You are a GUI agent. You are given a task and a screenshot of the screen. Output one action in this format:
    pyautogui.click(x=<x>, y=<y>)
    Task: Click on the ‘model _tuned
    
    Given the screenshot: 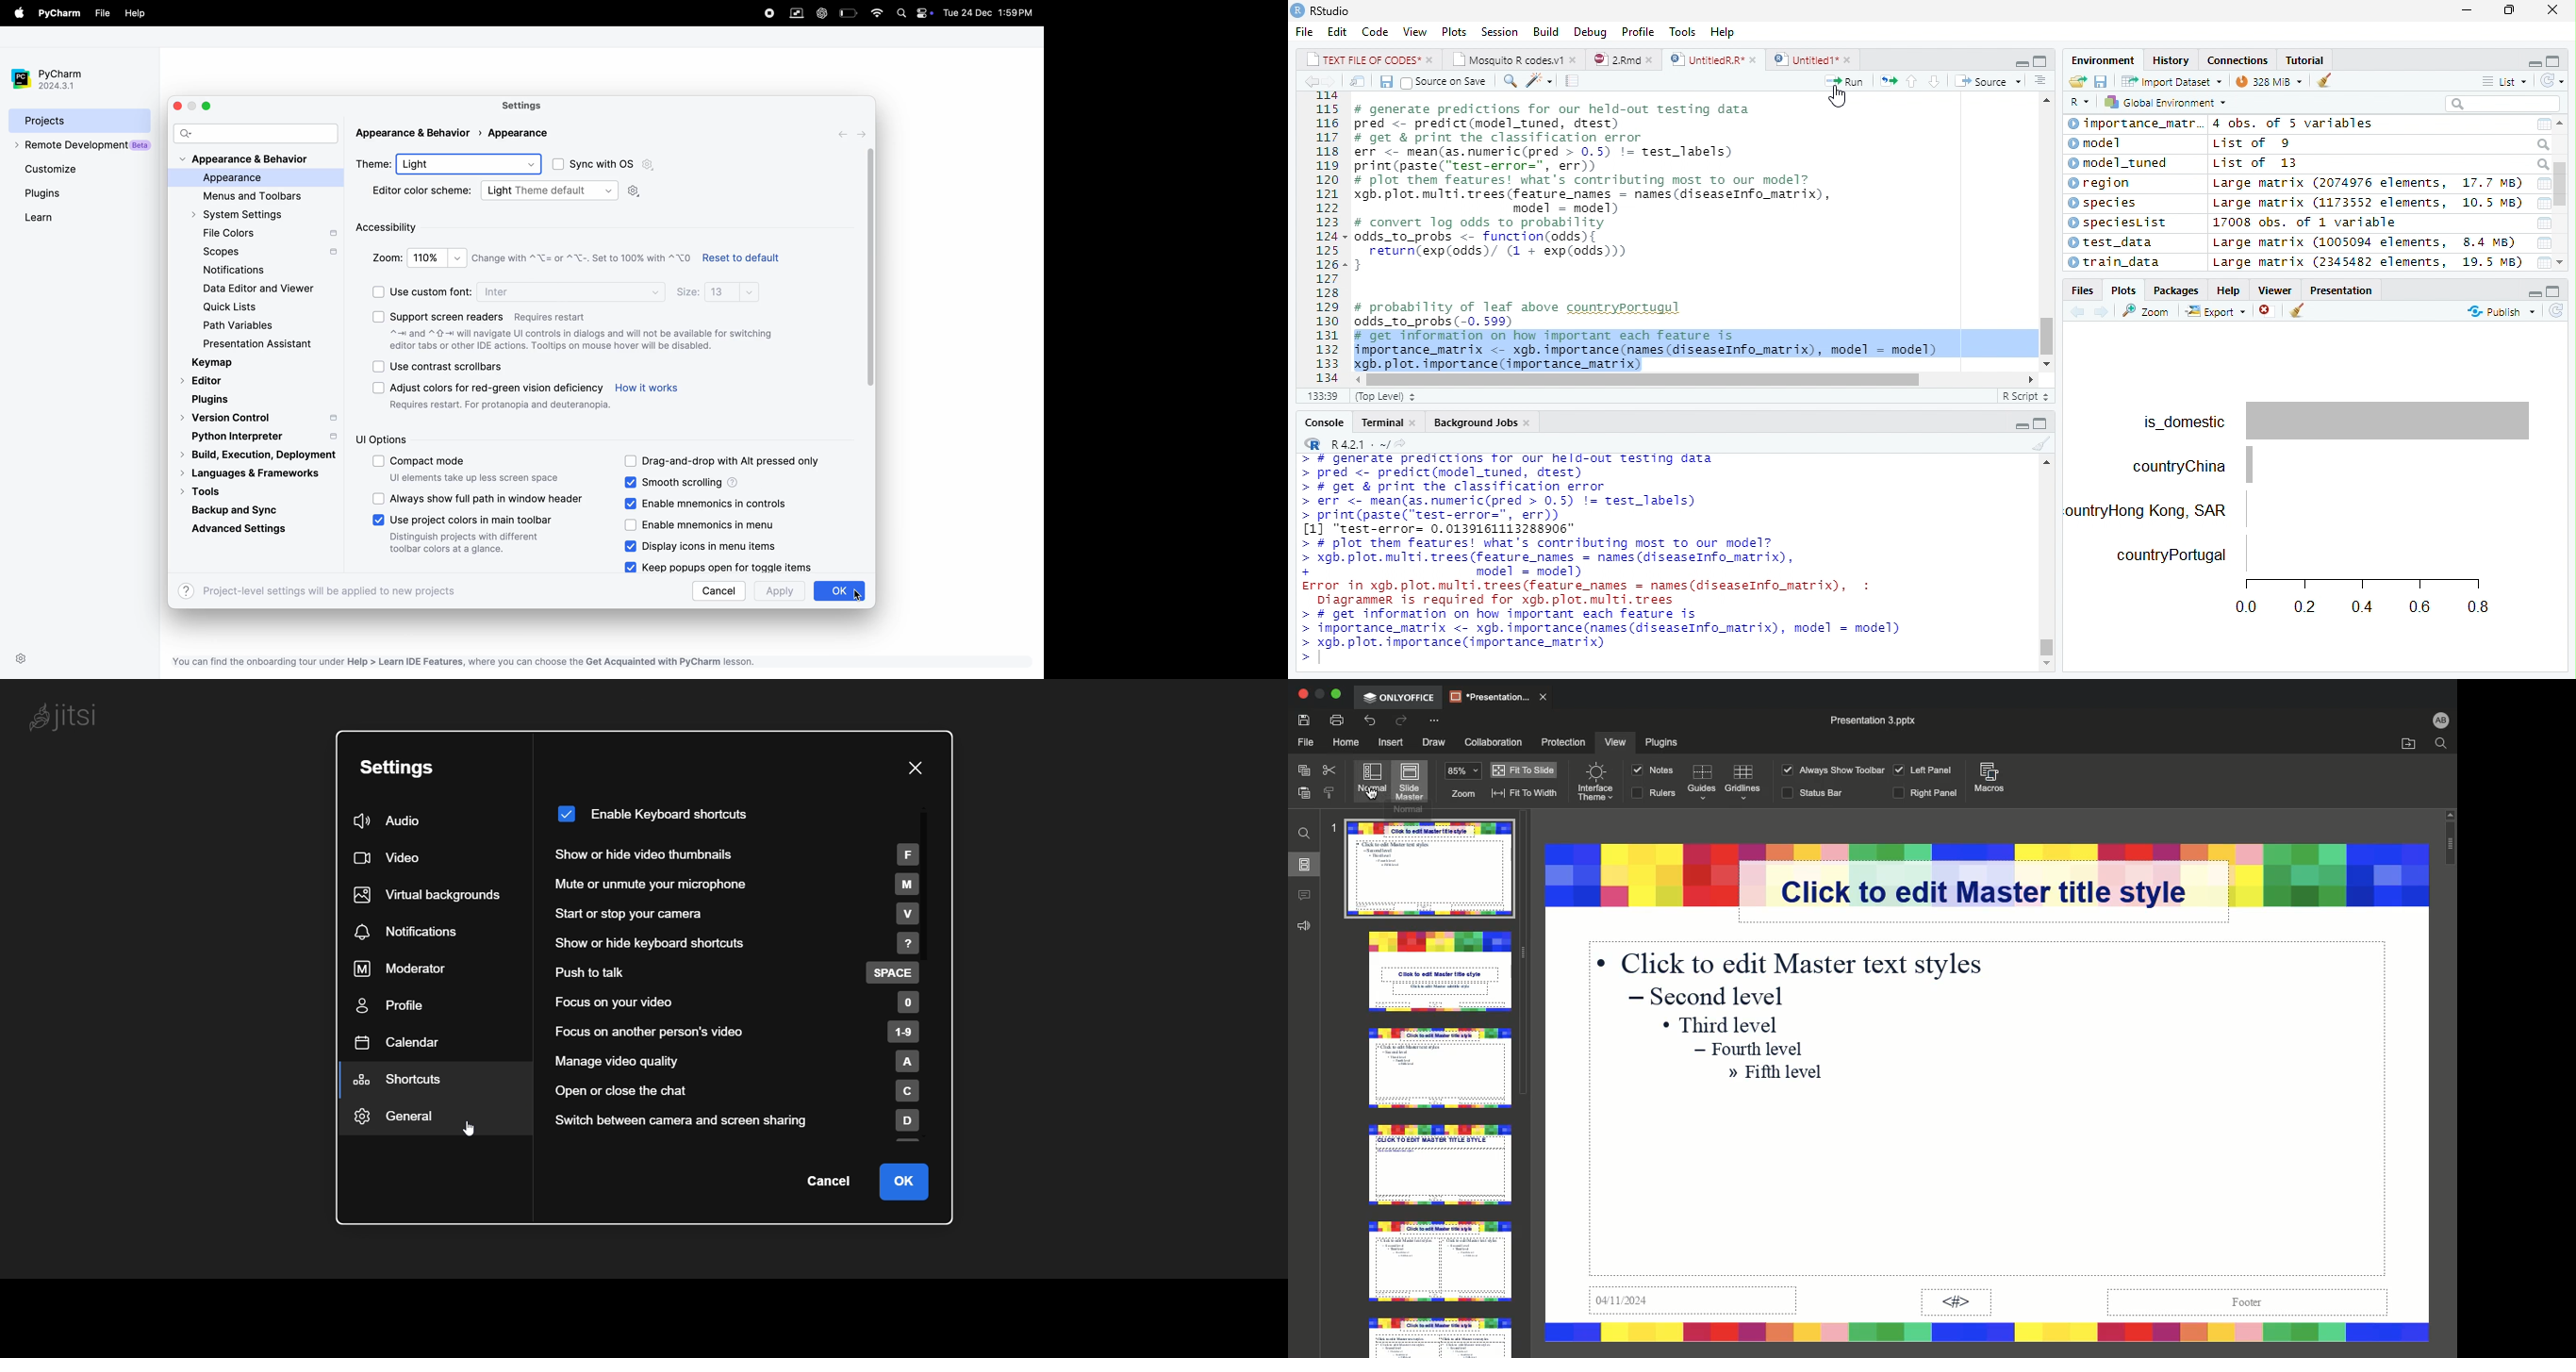 What is the action you would take?
    pyautogui.click(x=2124, y=164)
    